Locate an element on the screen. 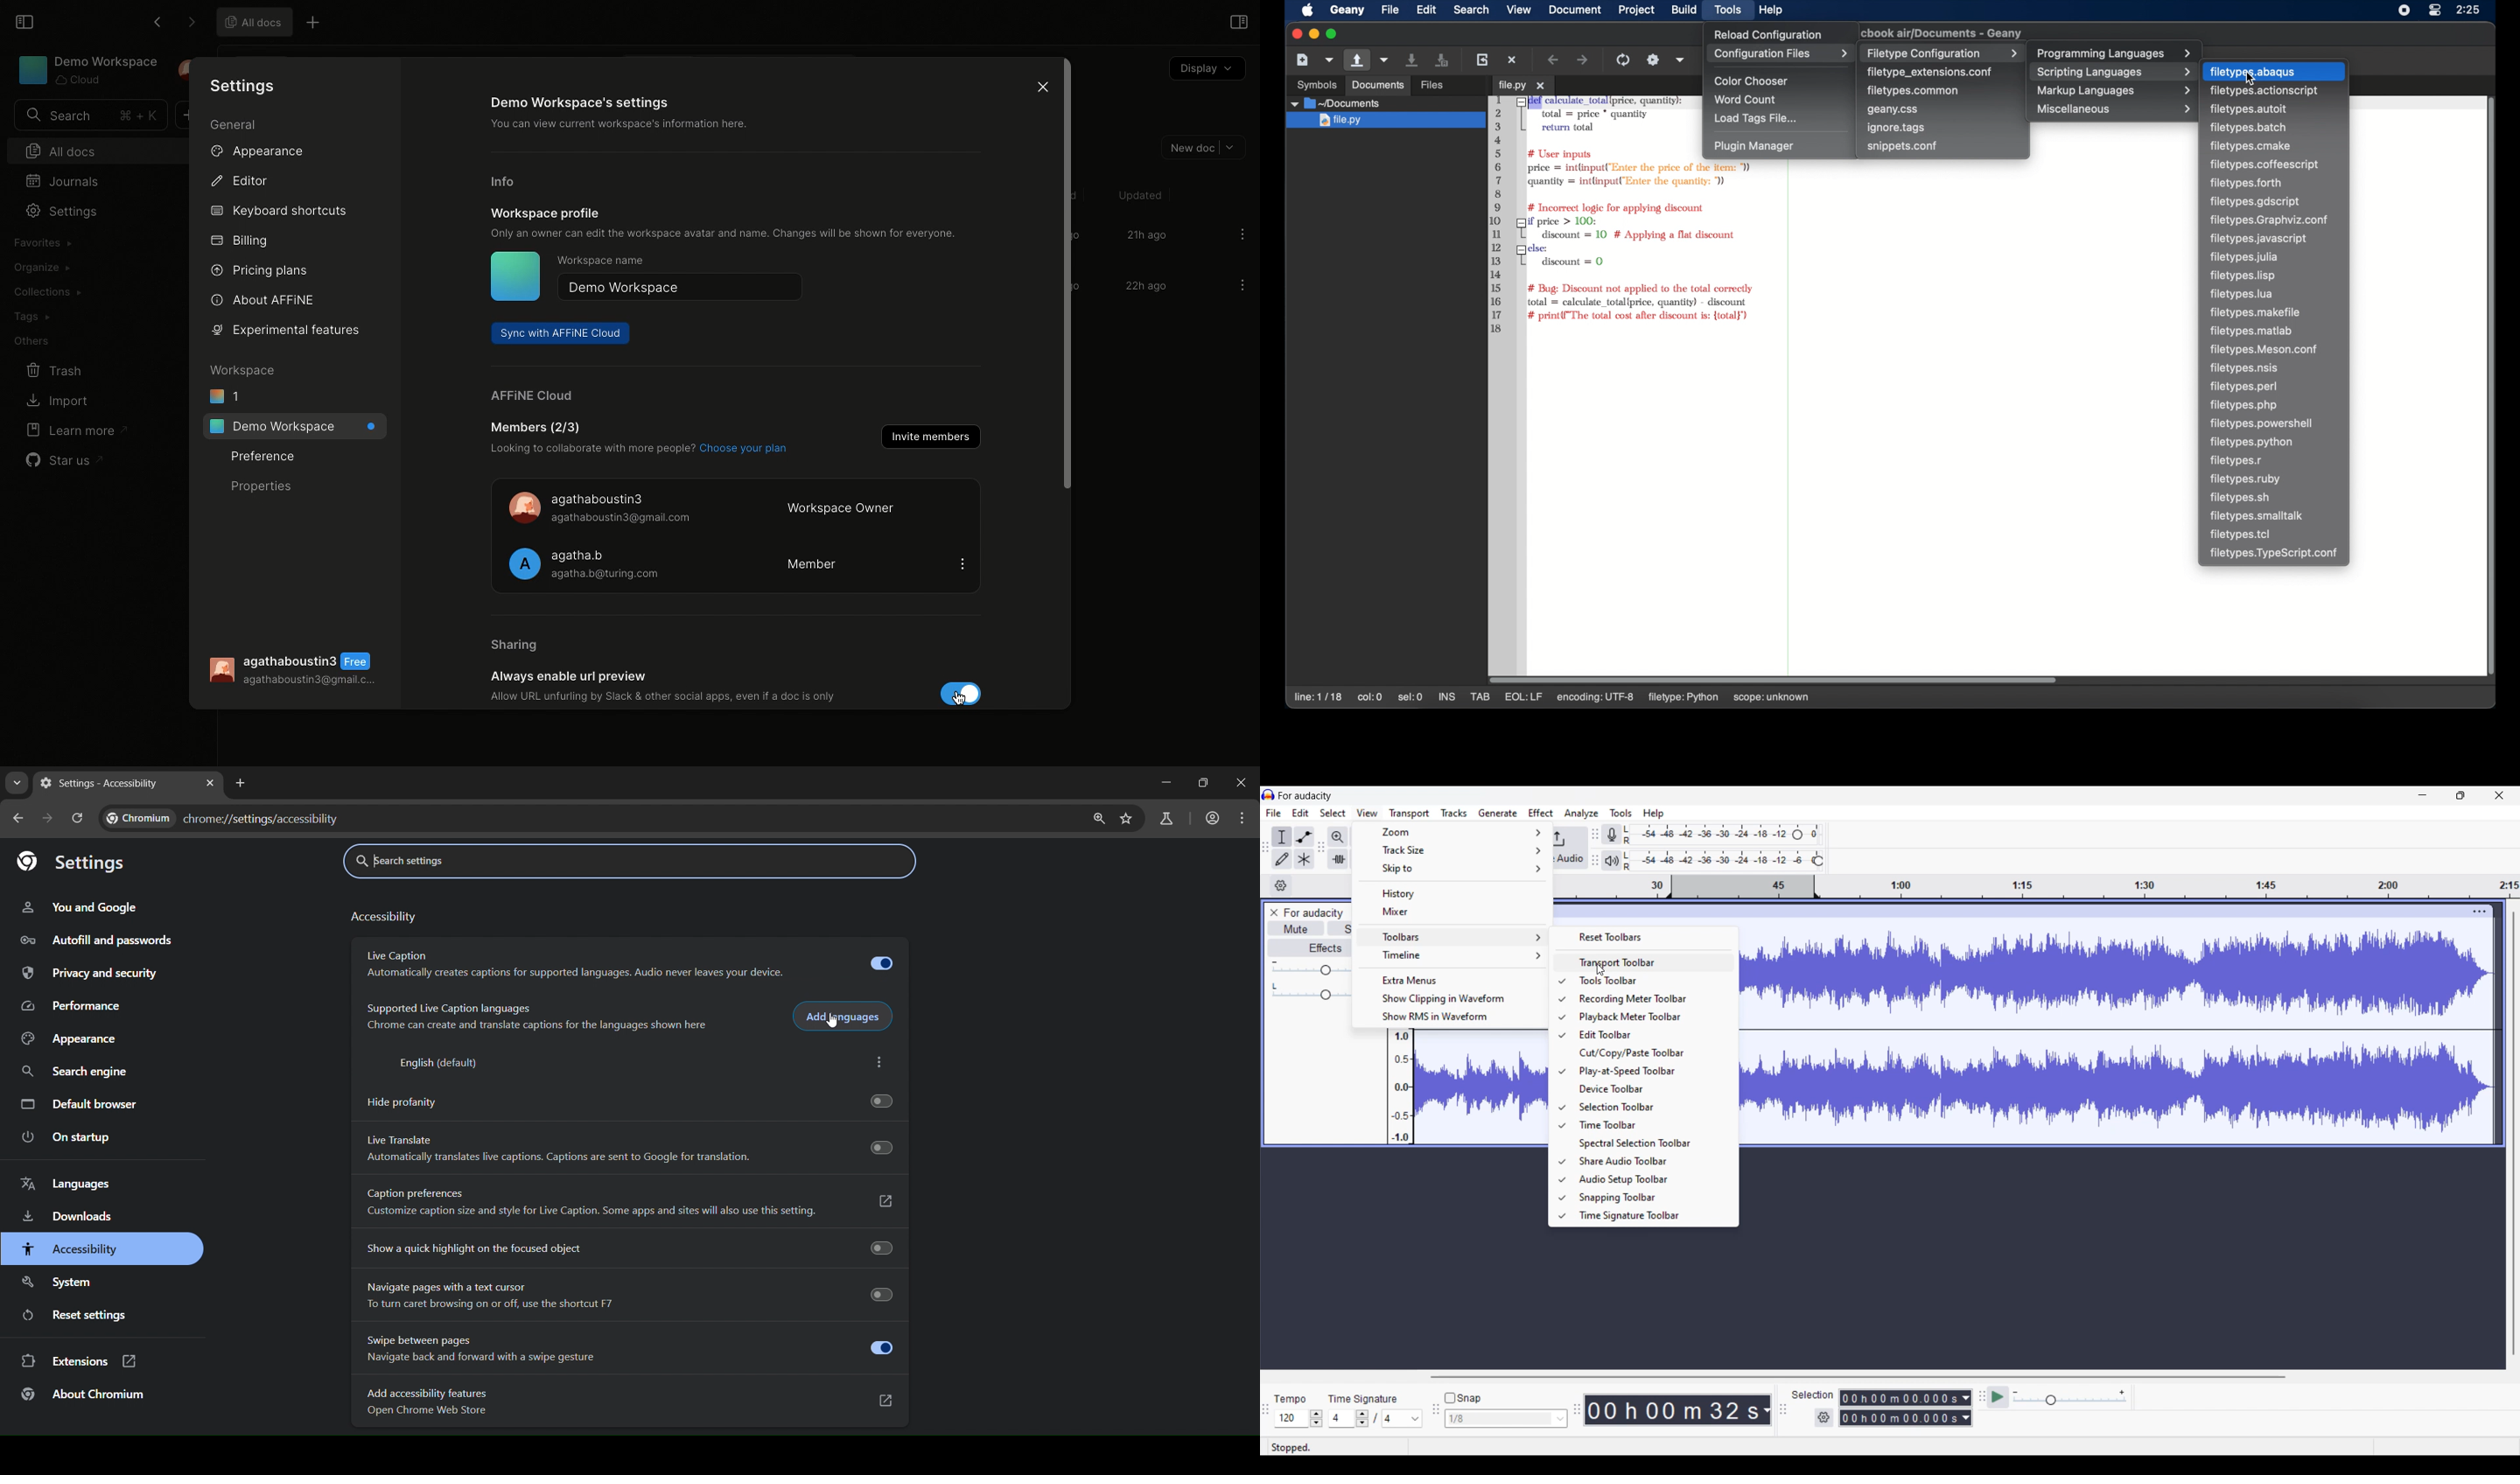 The height and width of the screenshot is (1484, 2520). word count is located at coordinates (1748, 100).